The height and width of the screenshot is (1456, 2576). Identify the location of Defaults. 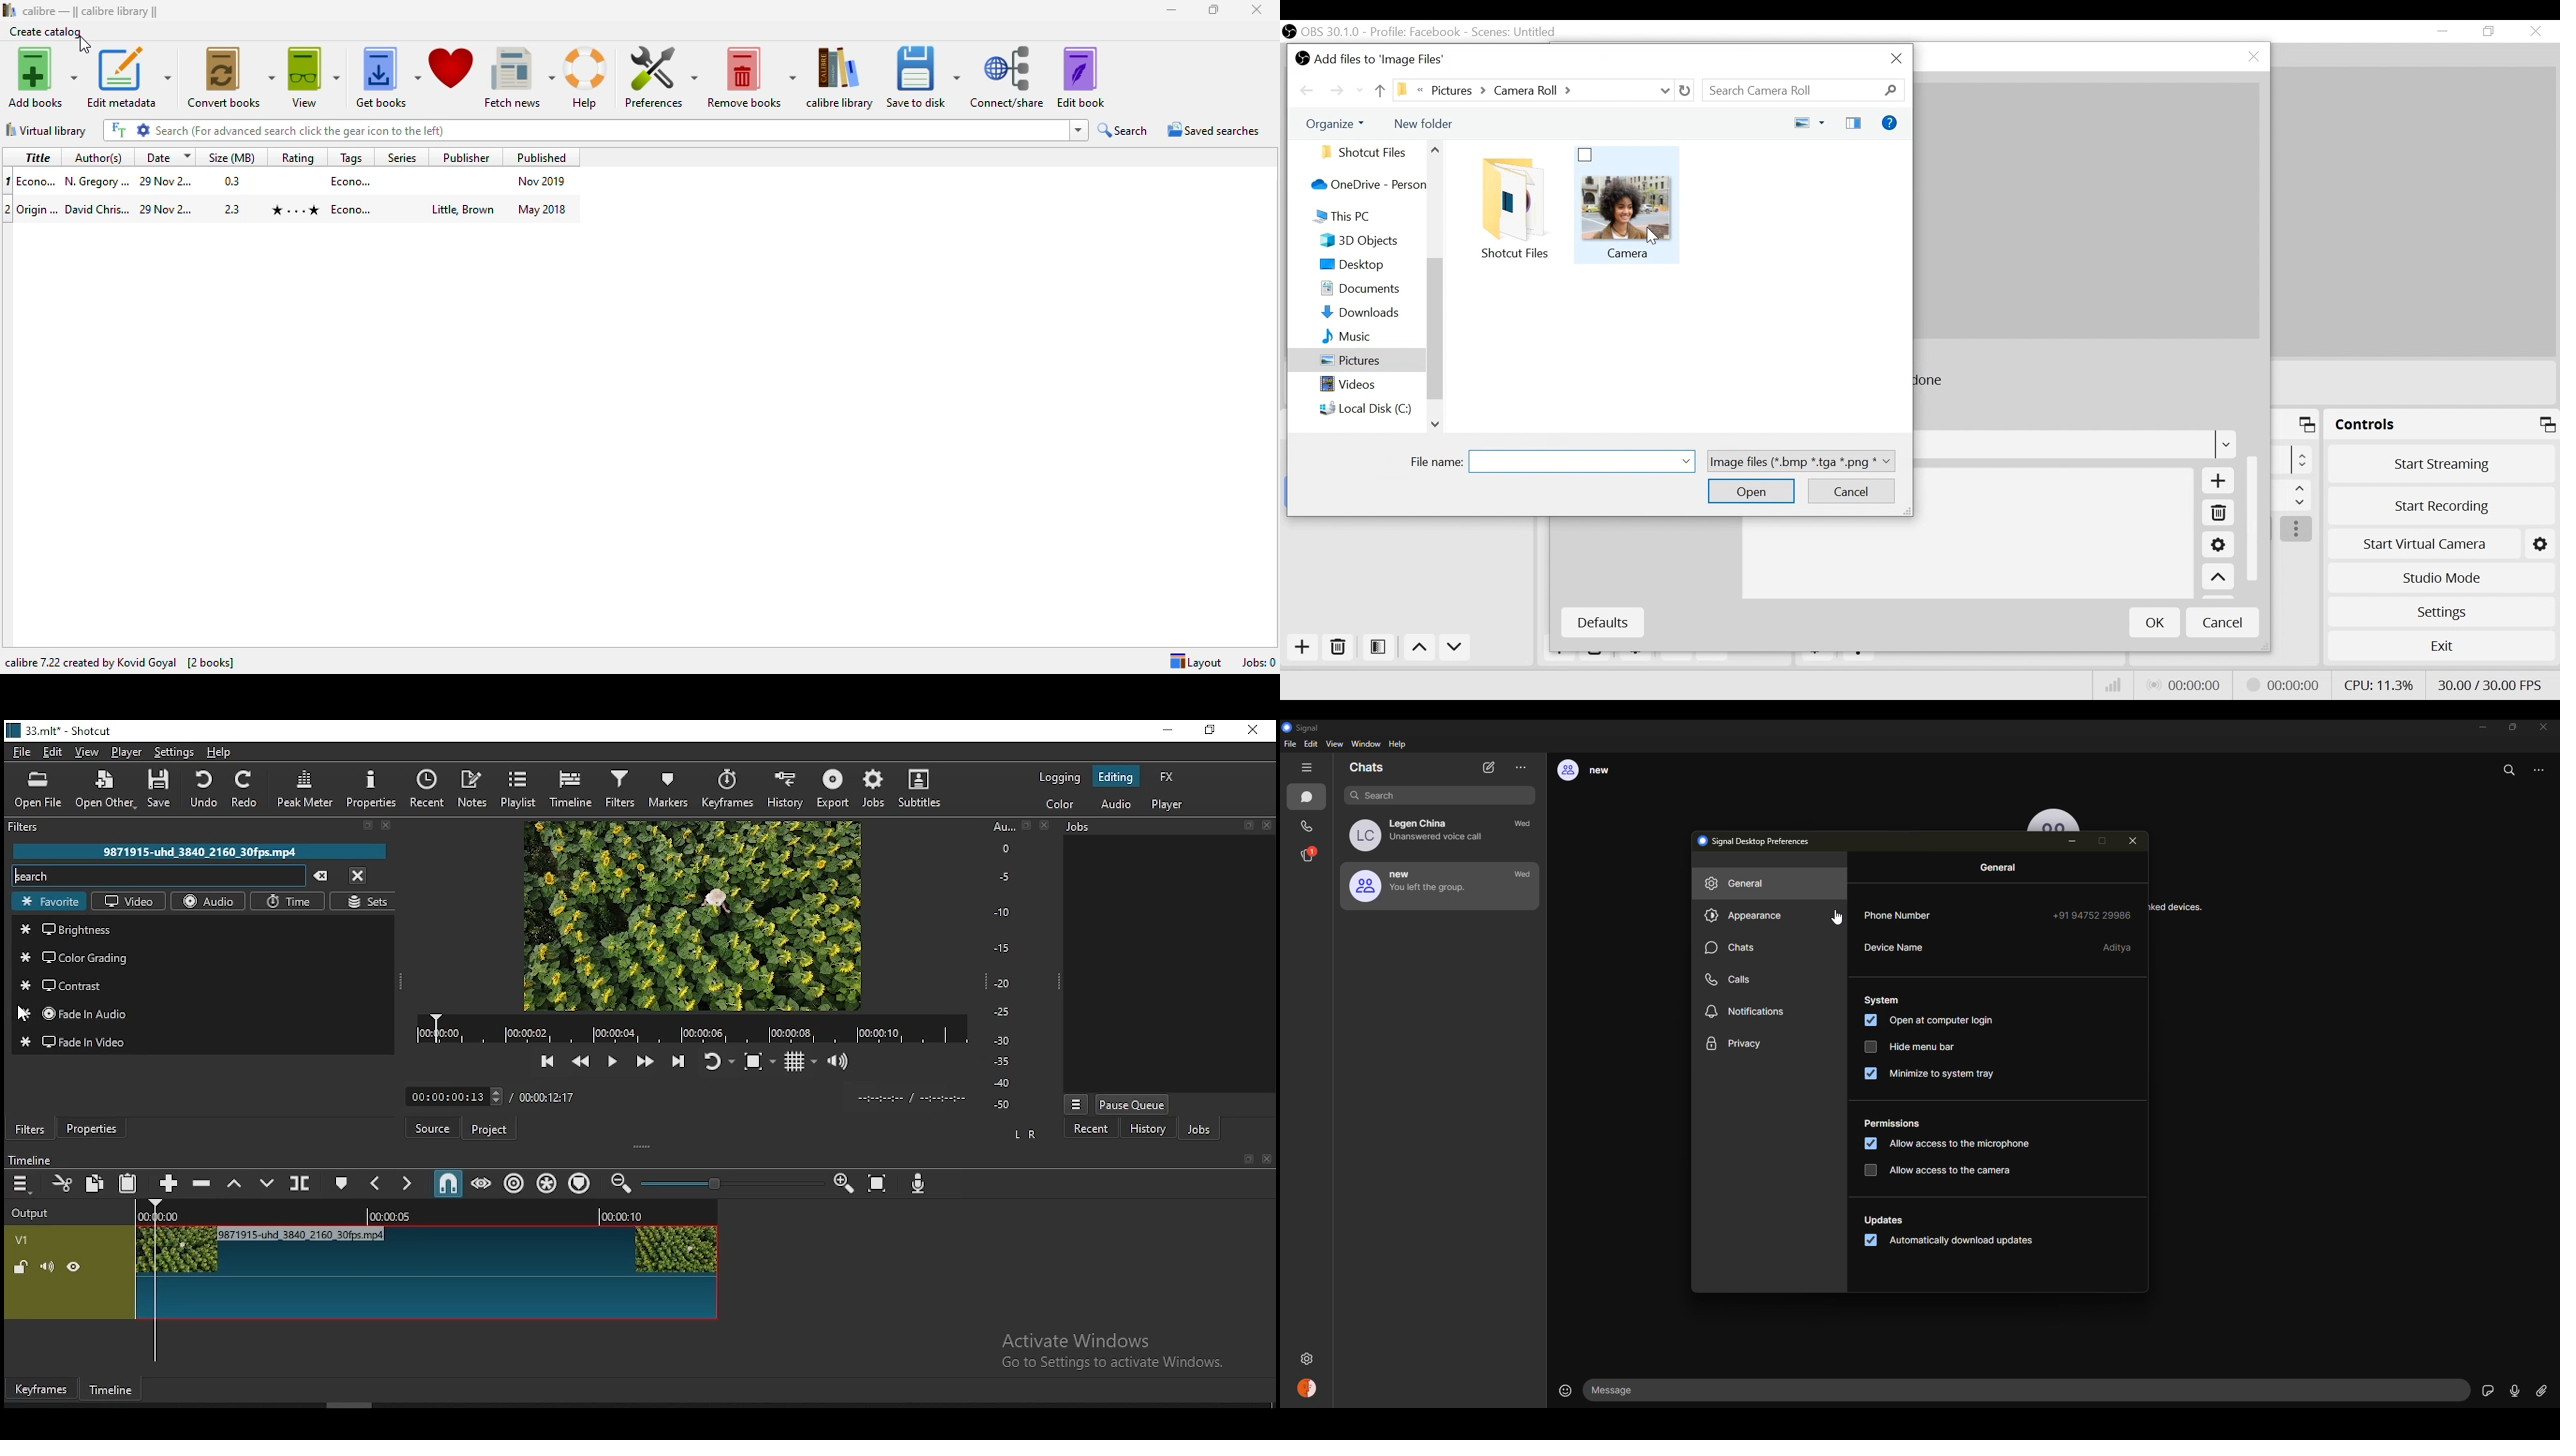
(1602, 623).